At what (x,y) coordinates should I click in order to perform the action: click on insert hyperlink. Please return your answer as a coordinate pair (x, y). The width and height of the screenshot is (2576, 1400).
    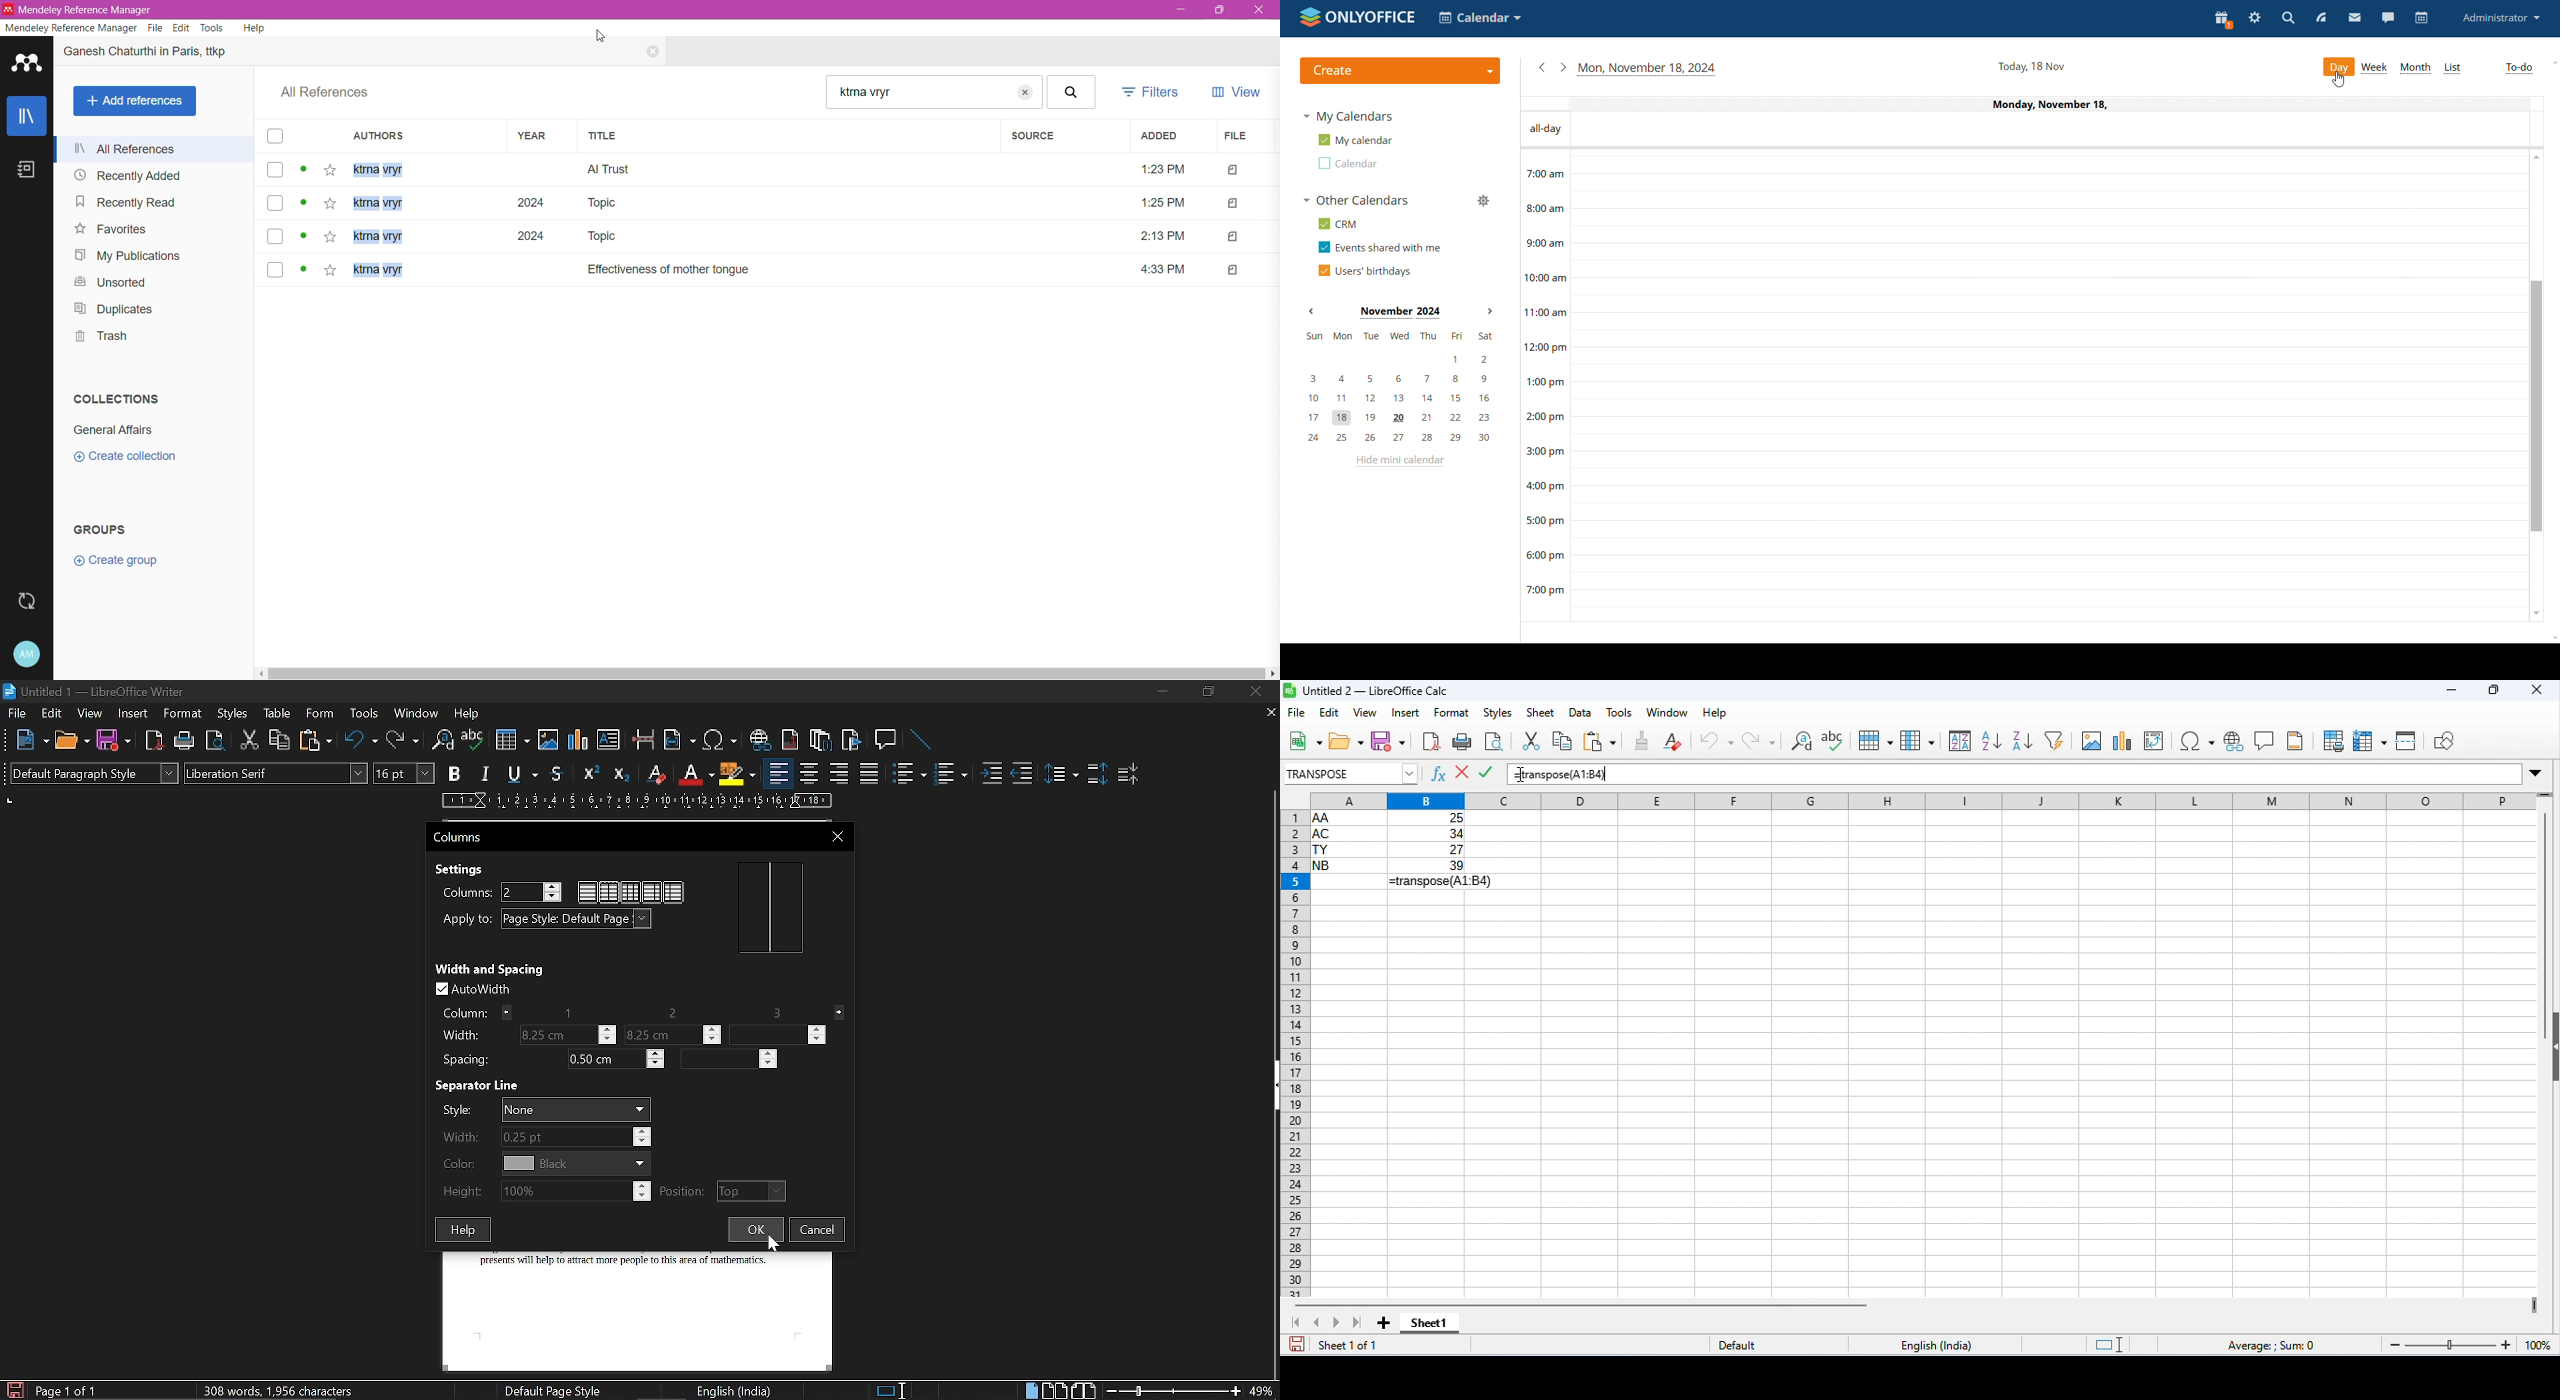
    Looking at the image, I should click on (2233, 743).